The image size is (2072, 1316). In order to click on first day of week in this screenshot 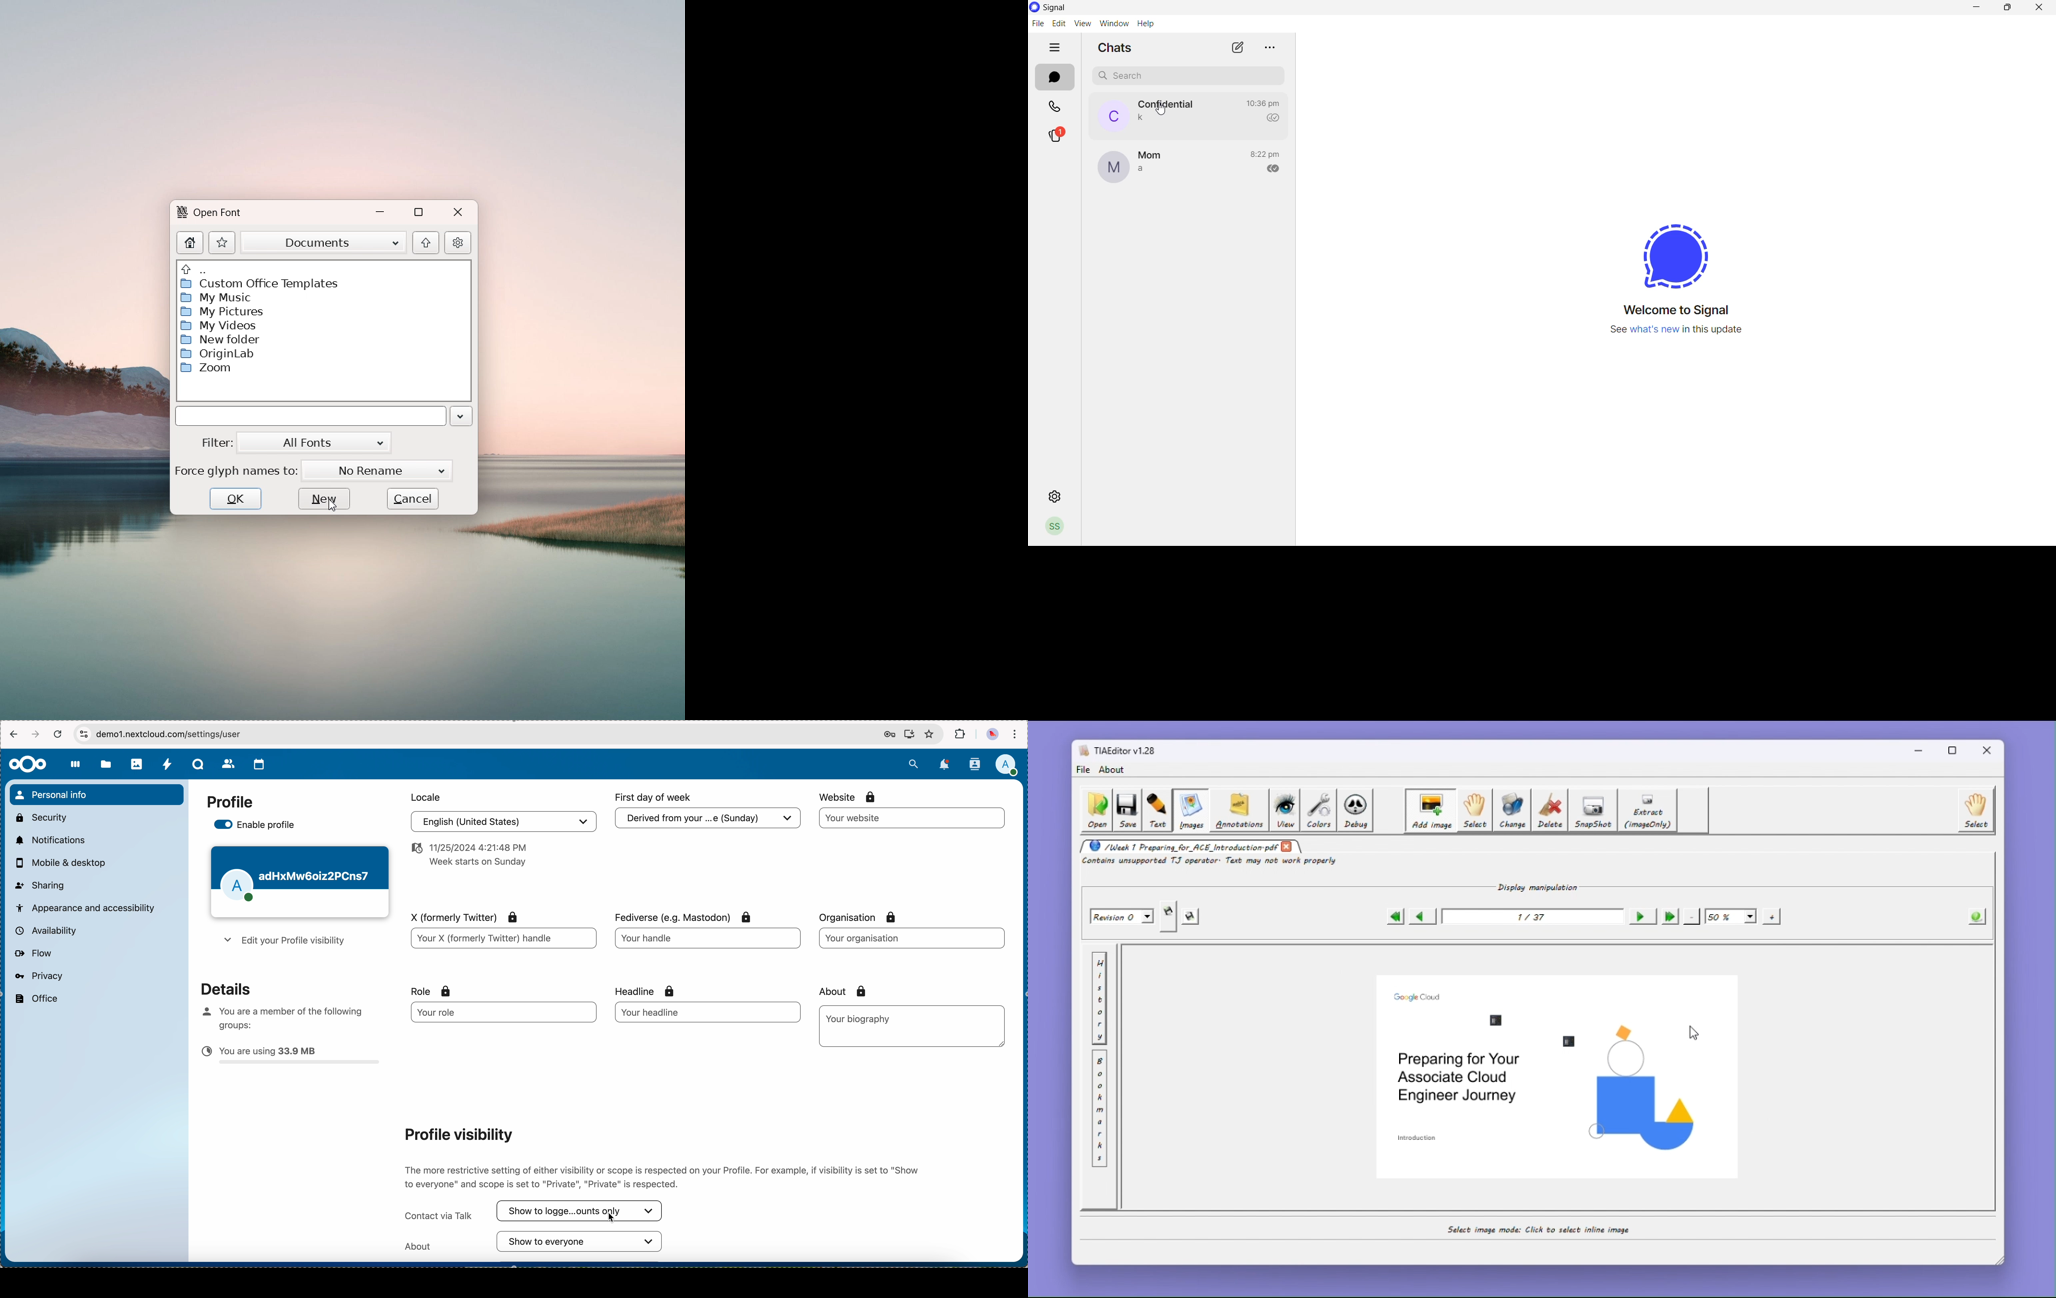, I will do `click(655, 797)`.